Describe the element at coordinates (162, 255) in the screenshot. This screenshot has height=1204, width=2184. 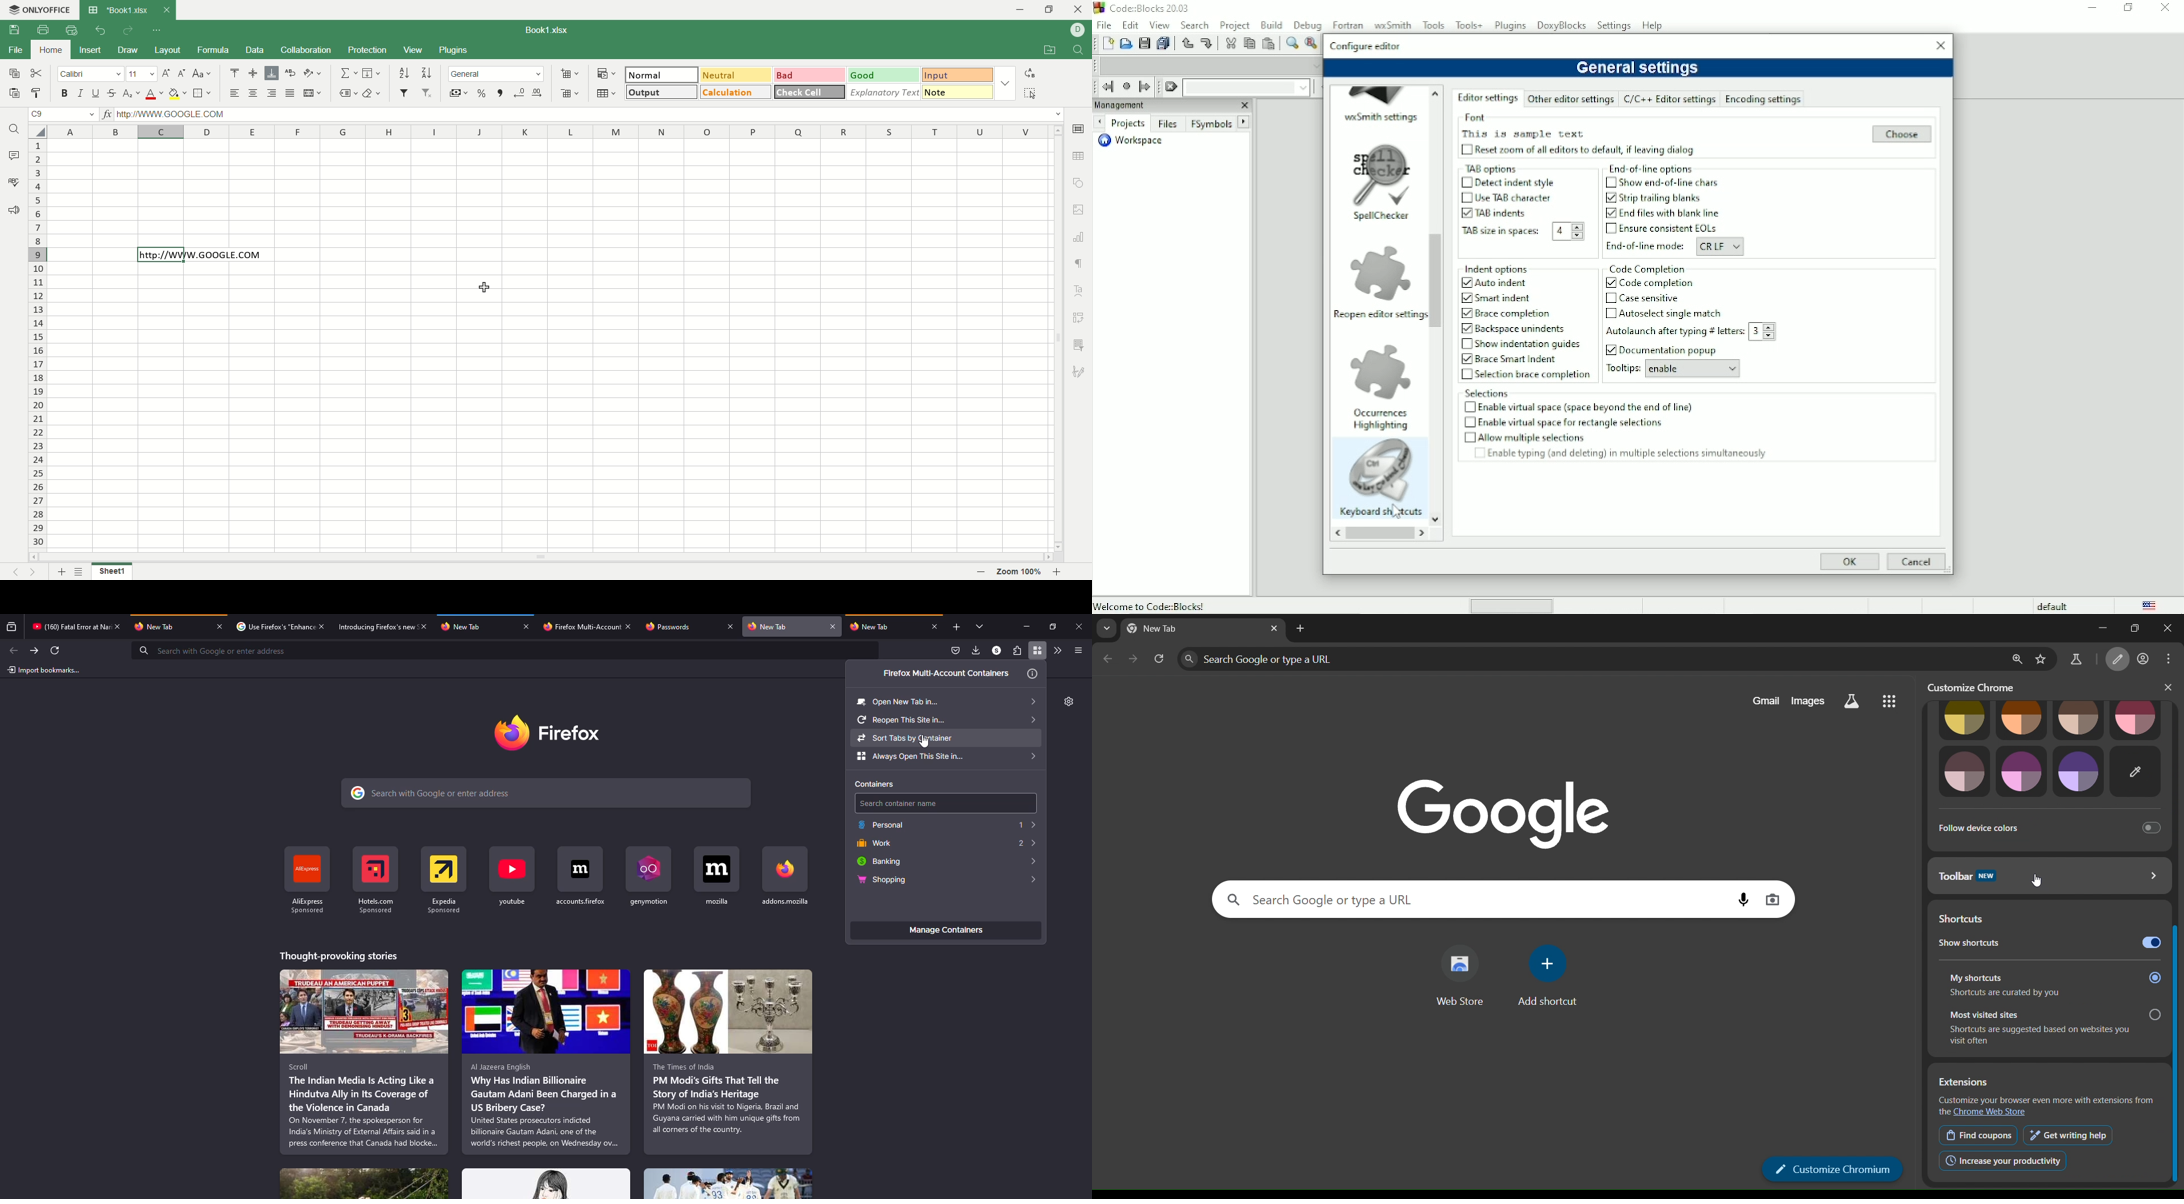
I see `active cell` at that location.